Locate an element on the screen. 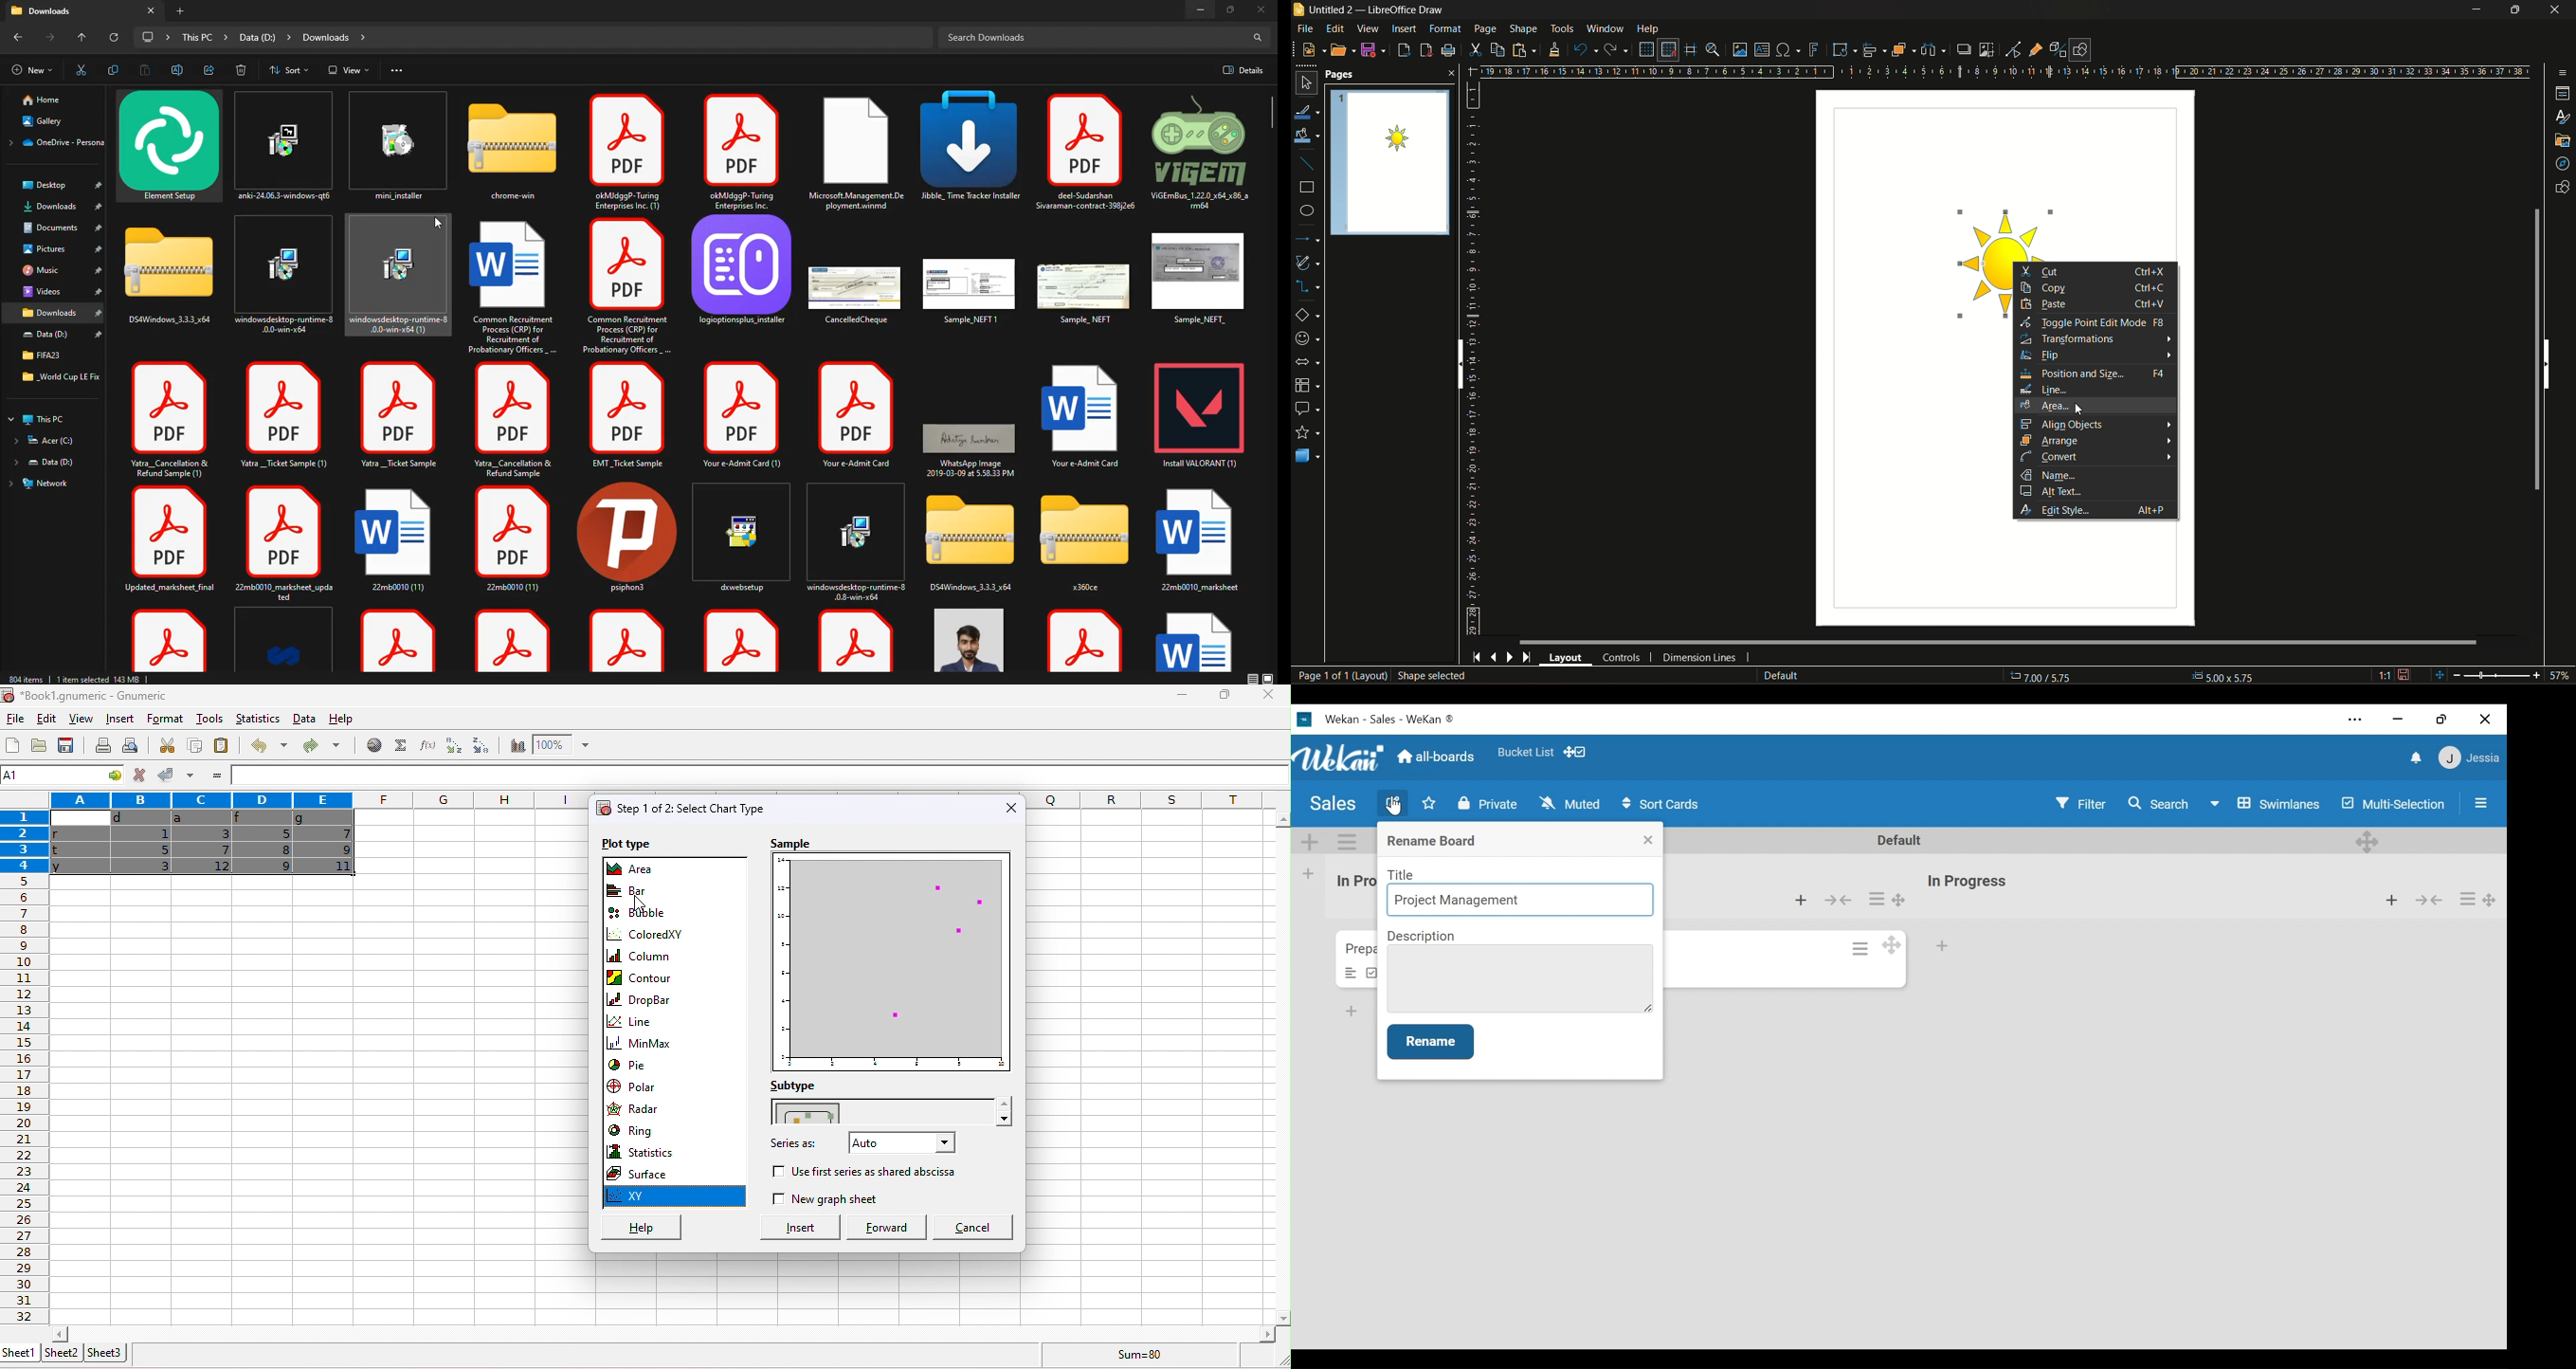 Image resolution: width=2576 pixels, height=1372 pixels. Restore is located at coordinates (2445, 718).